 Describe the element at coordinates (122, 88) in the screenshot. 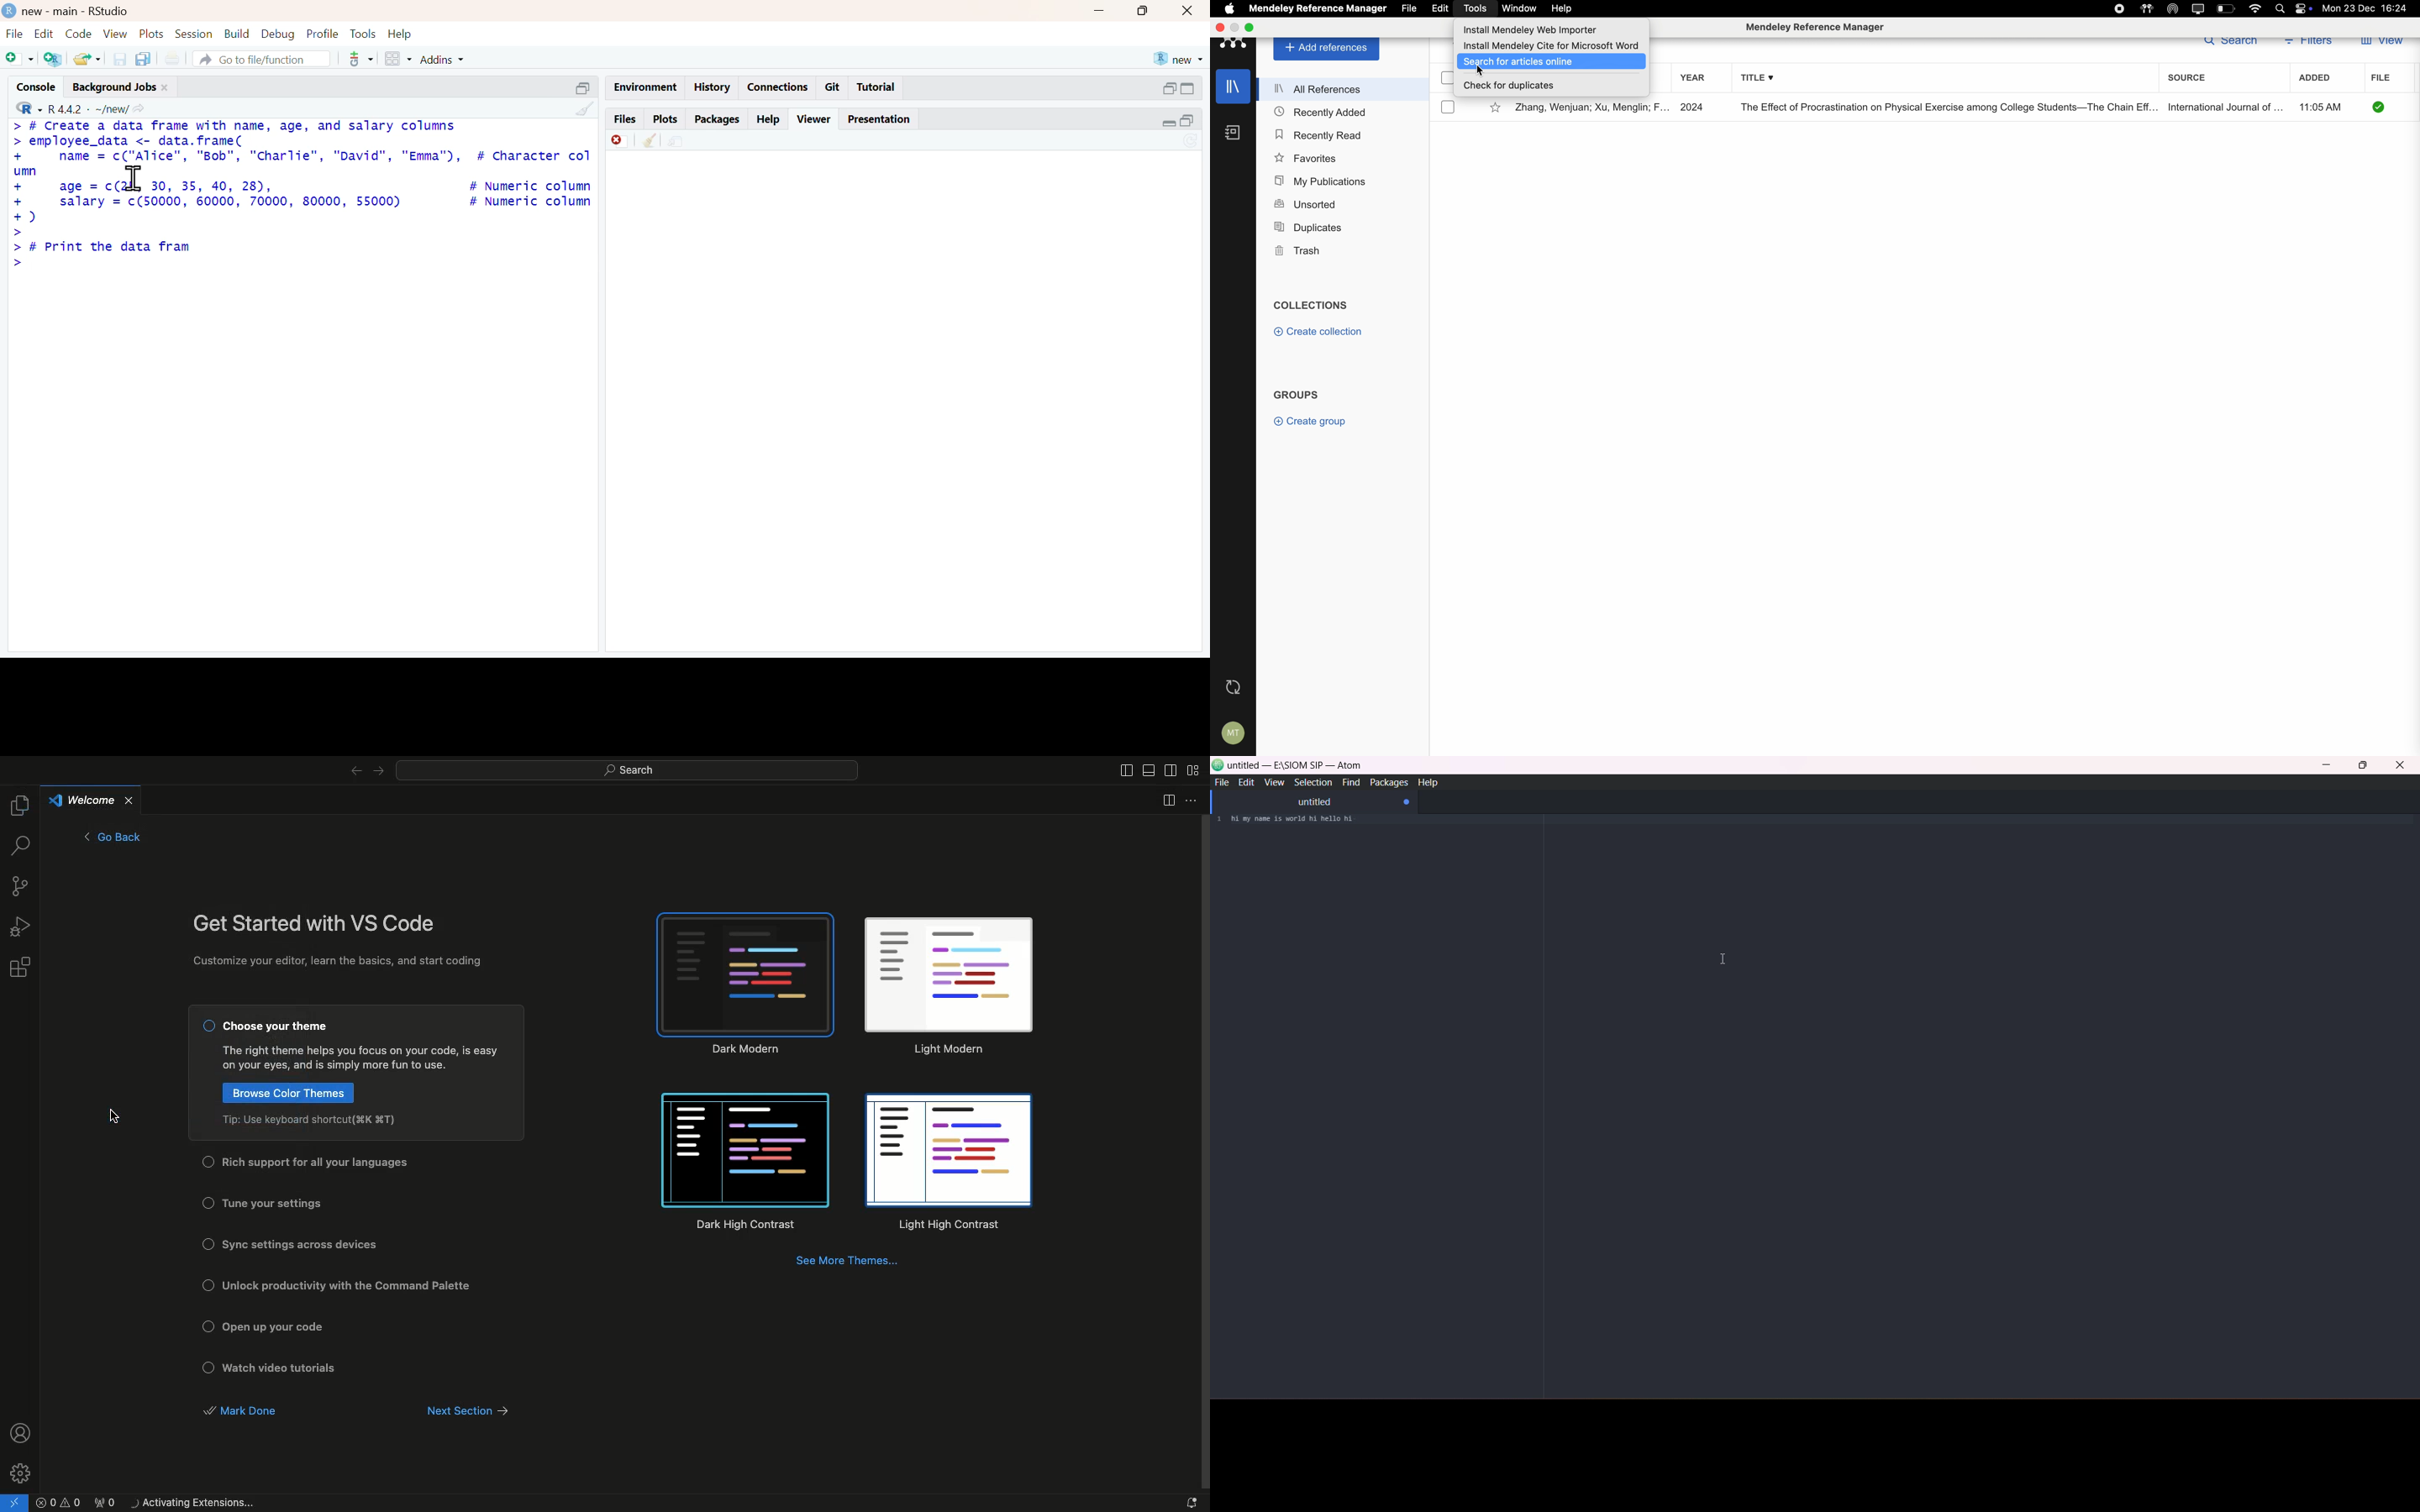

I see `Background Jobs` at that location.